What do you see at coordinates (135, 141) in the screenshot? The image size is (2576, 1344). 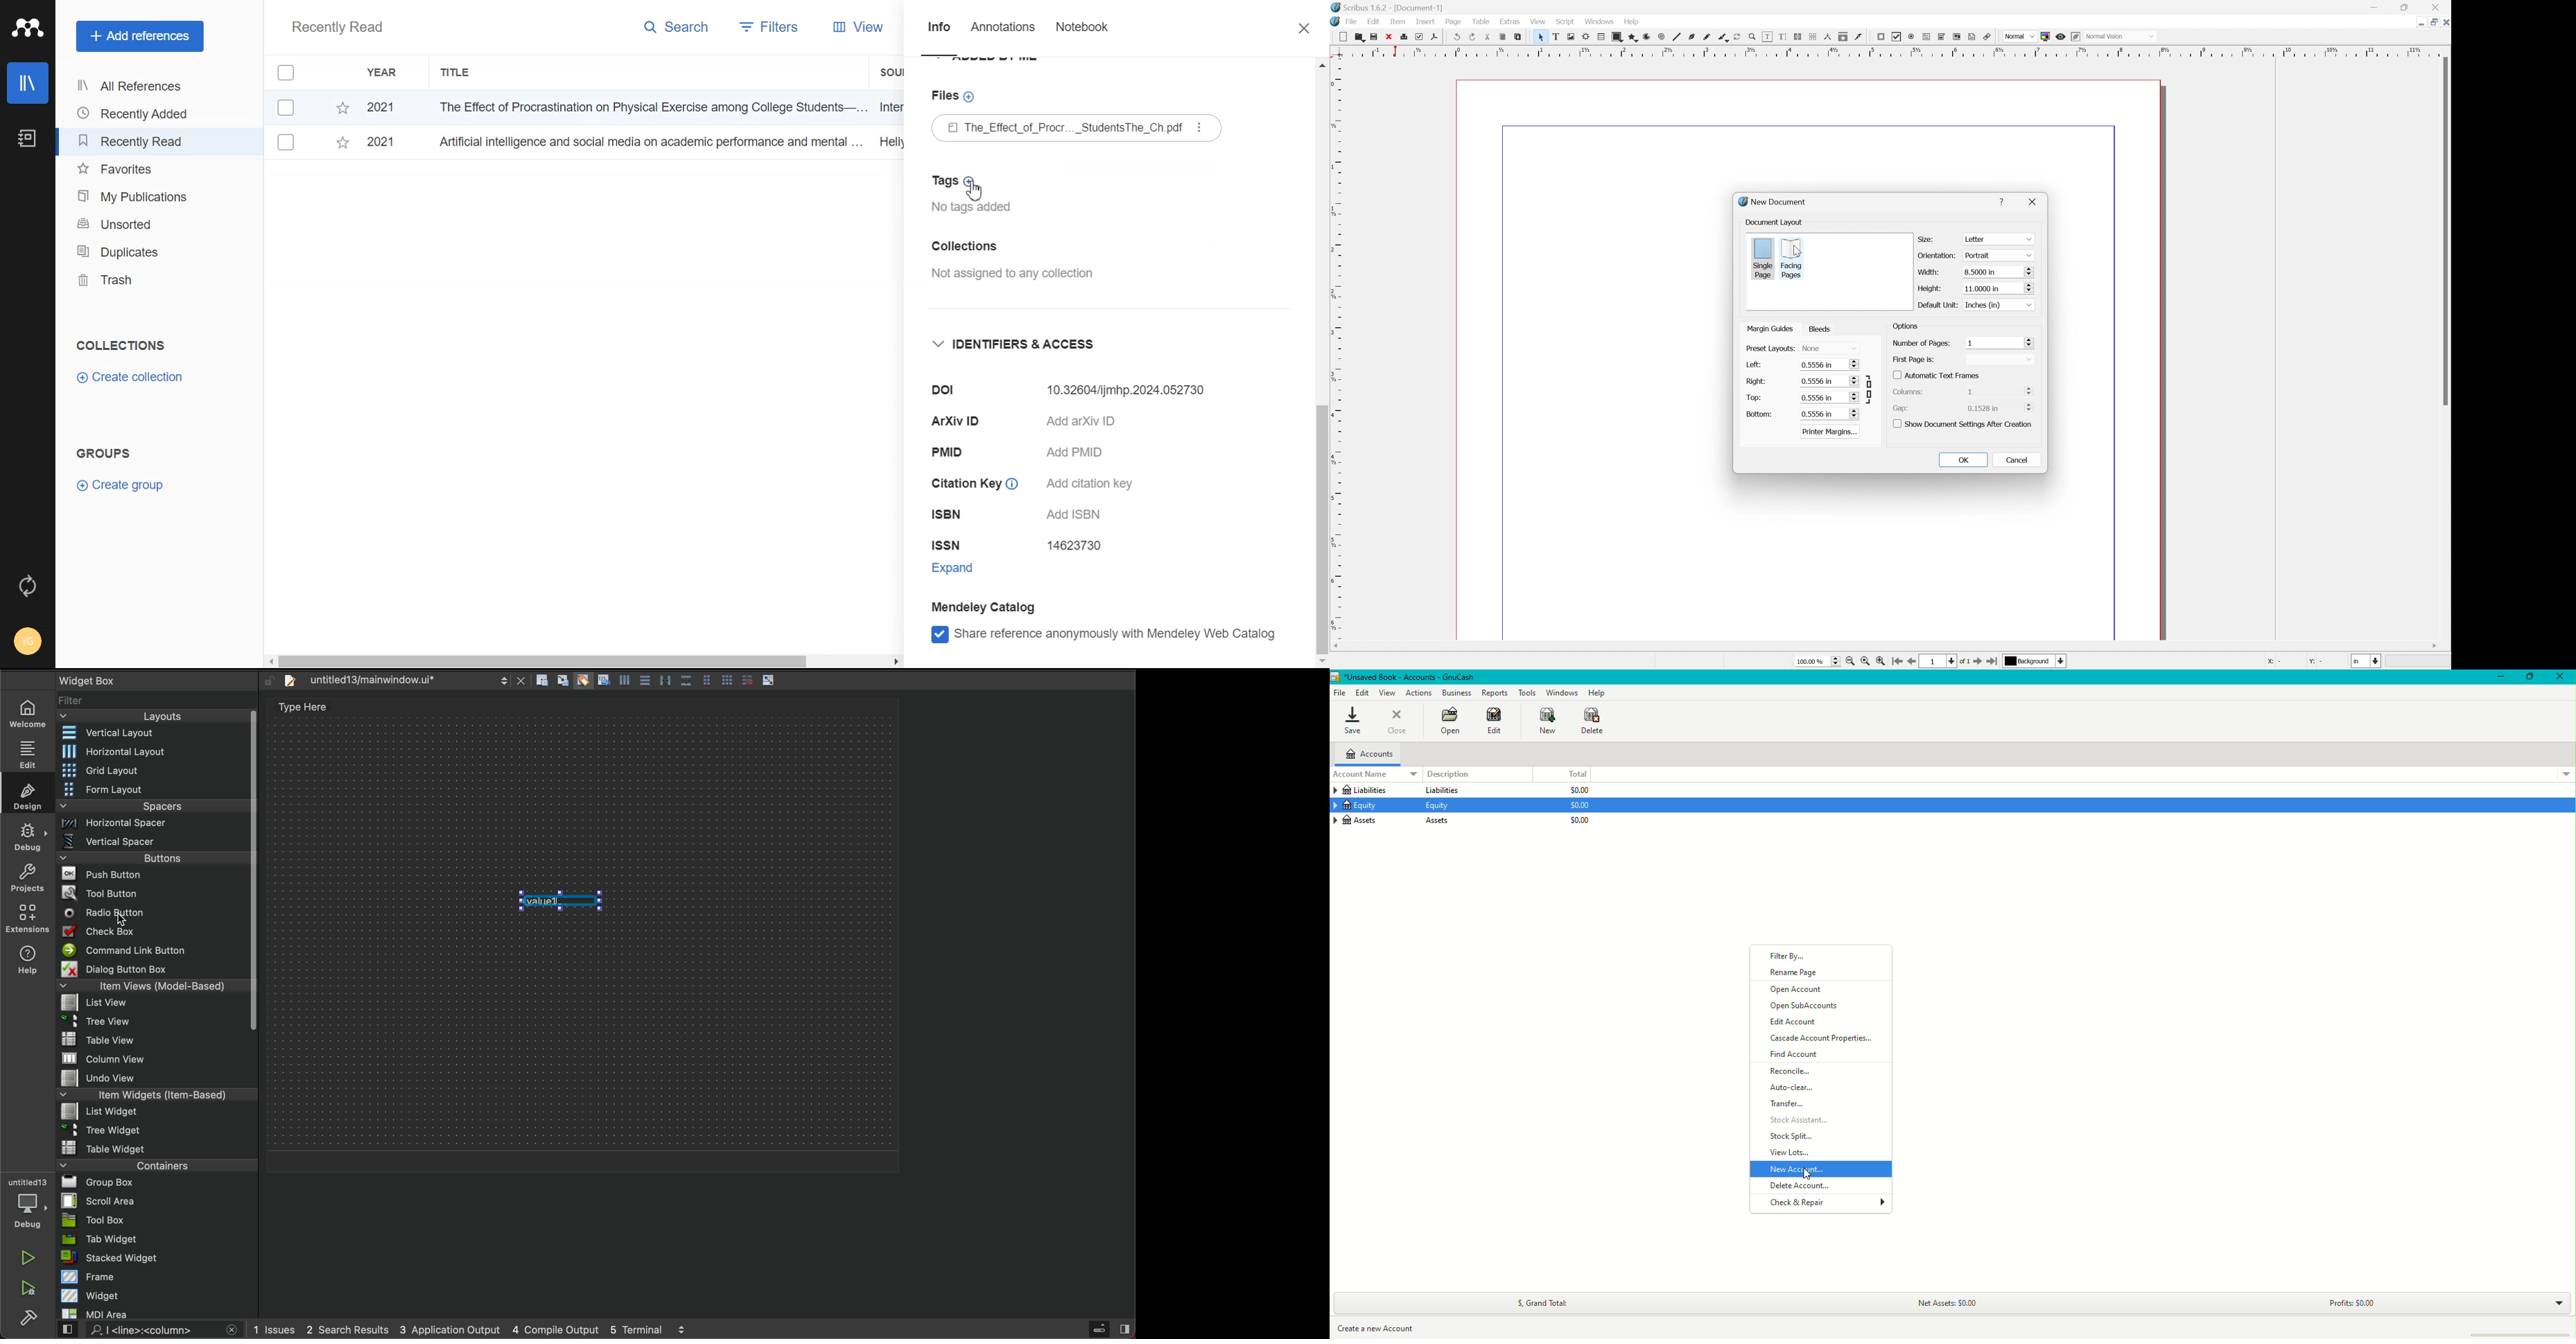 I see `Recently Read` at bounding box center [135, 141].